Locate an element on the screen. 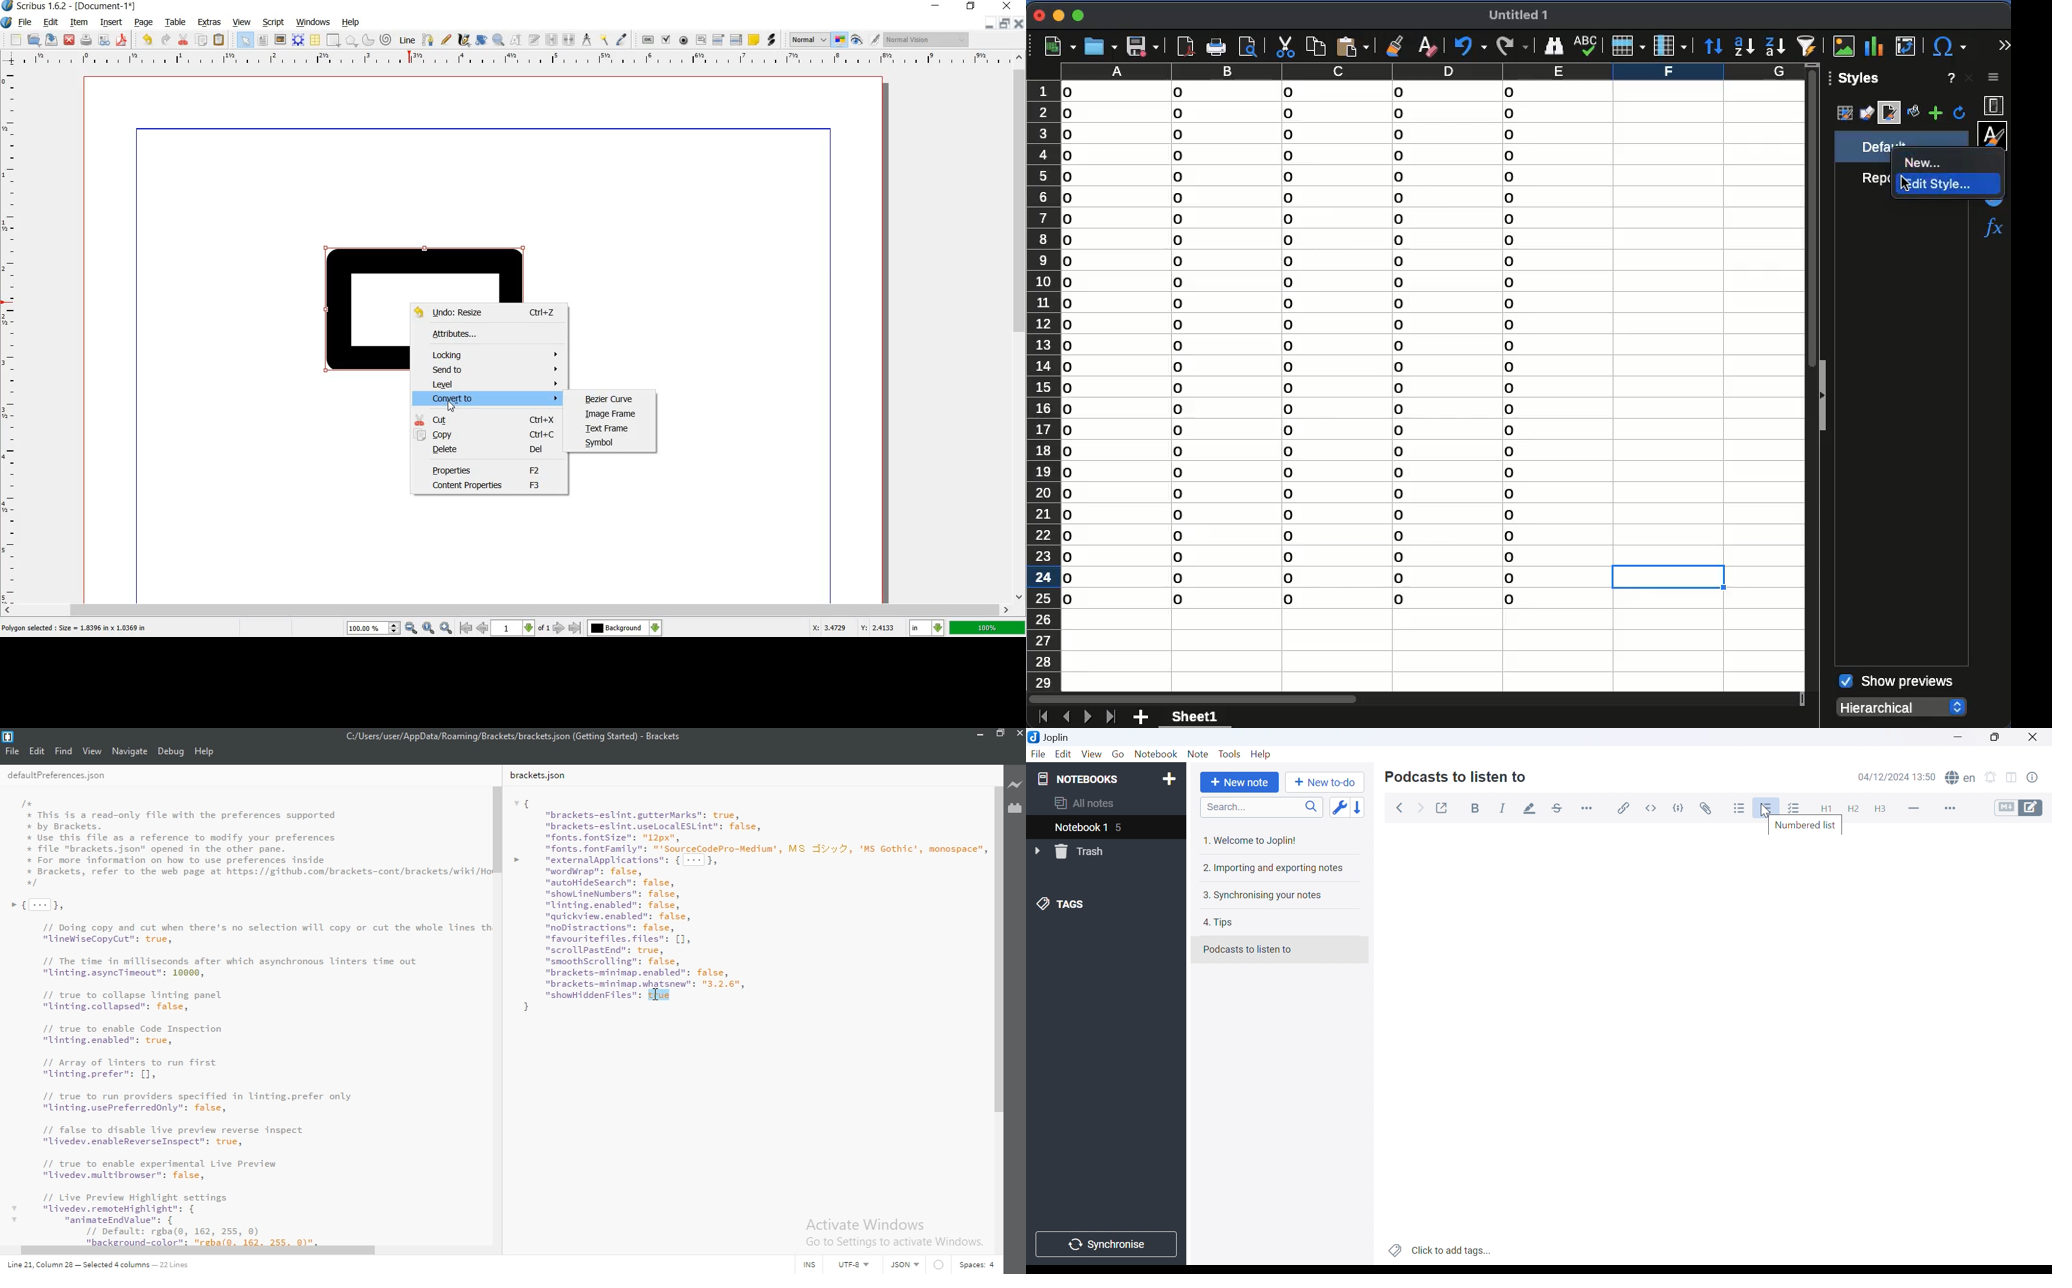  windows is located at coordinates (312, 21).